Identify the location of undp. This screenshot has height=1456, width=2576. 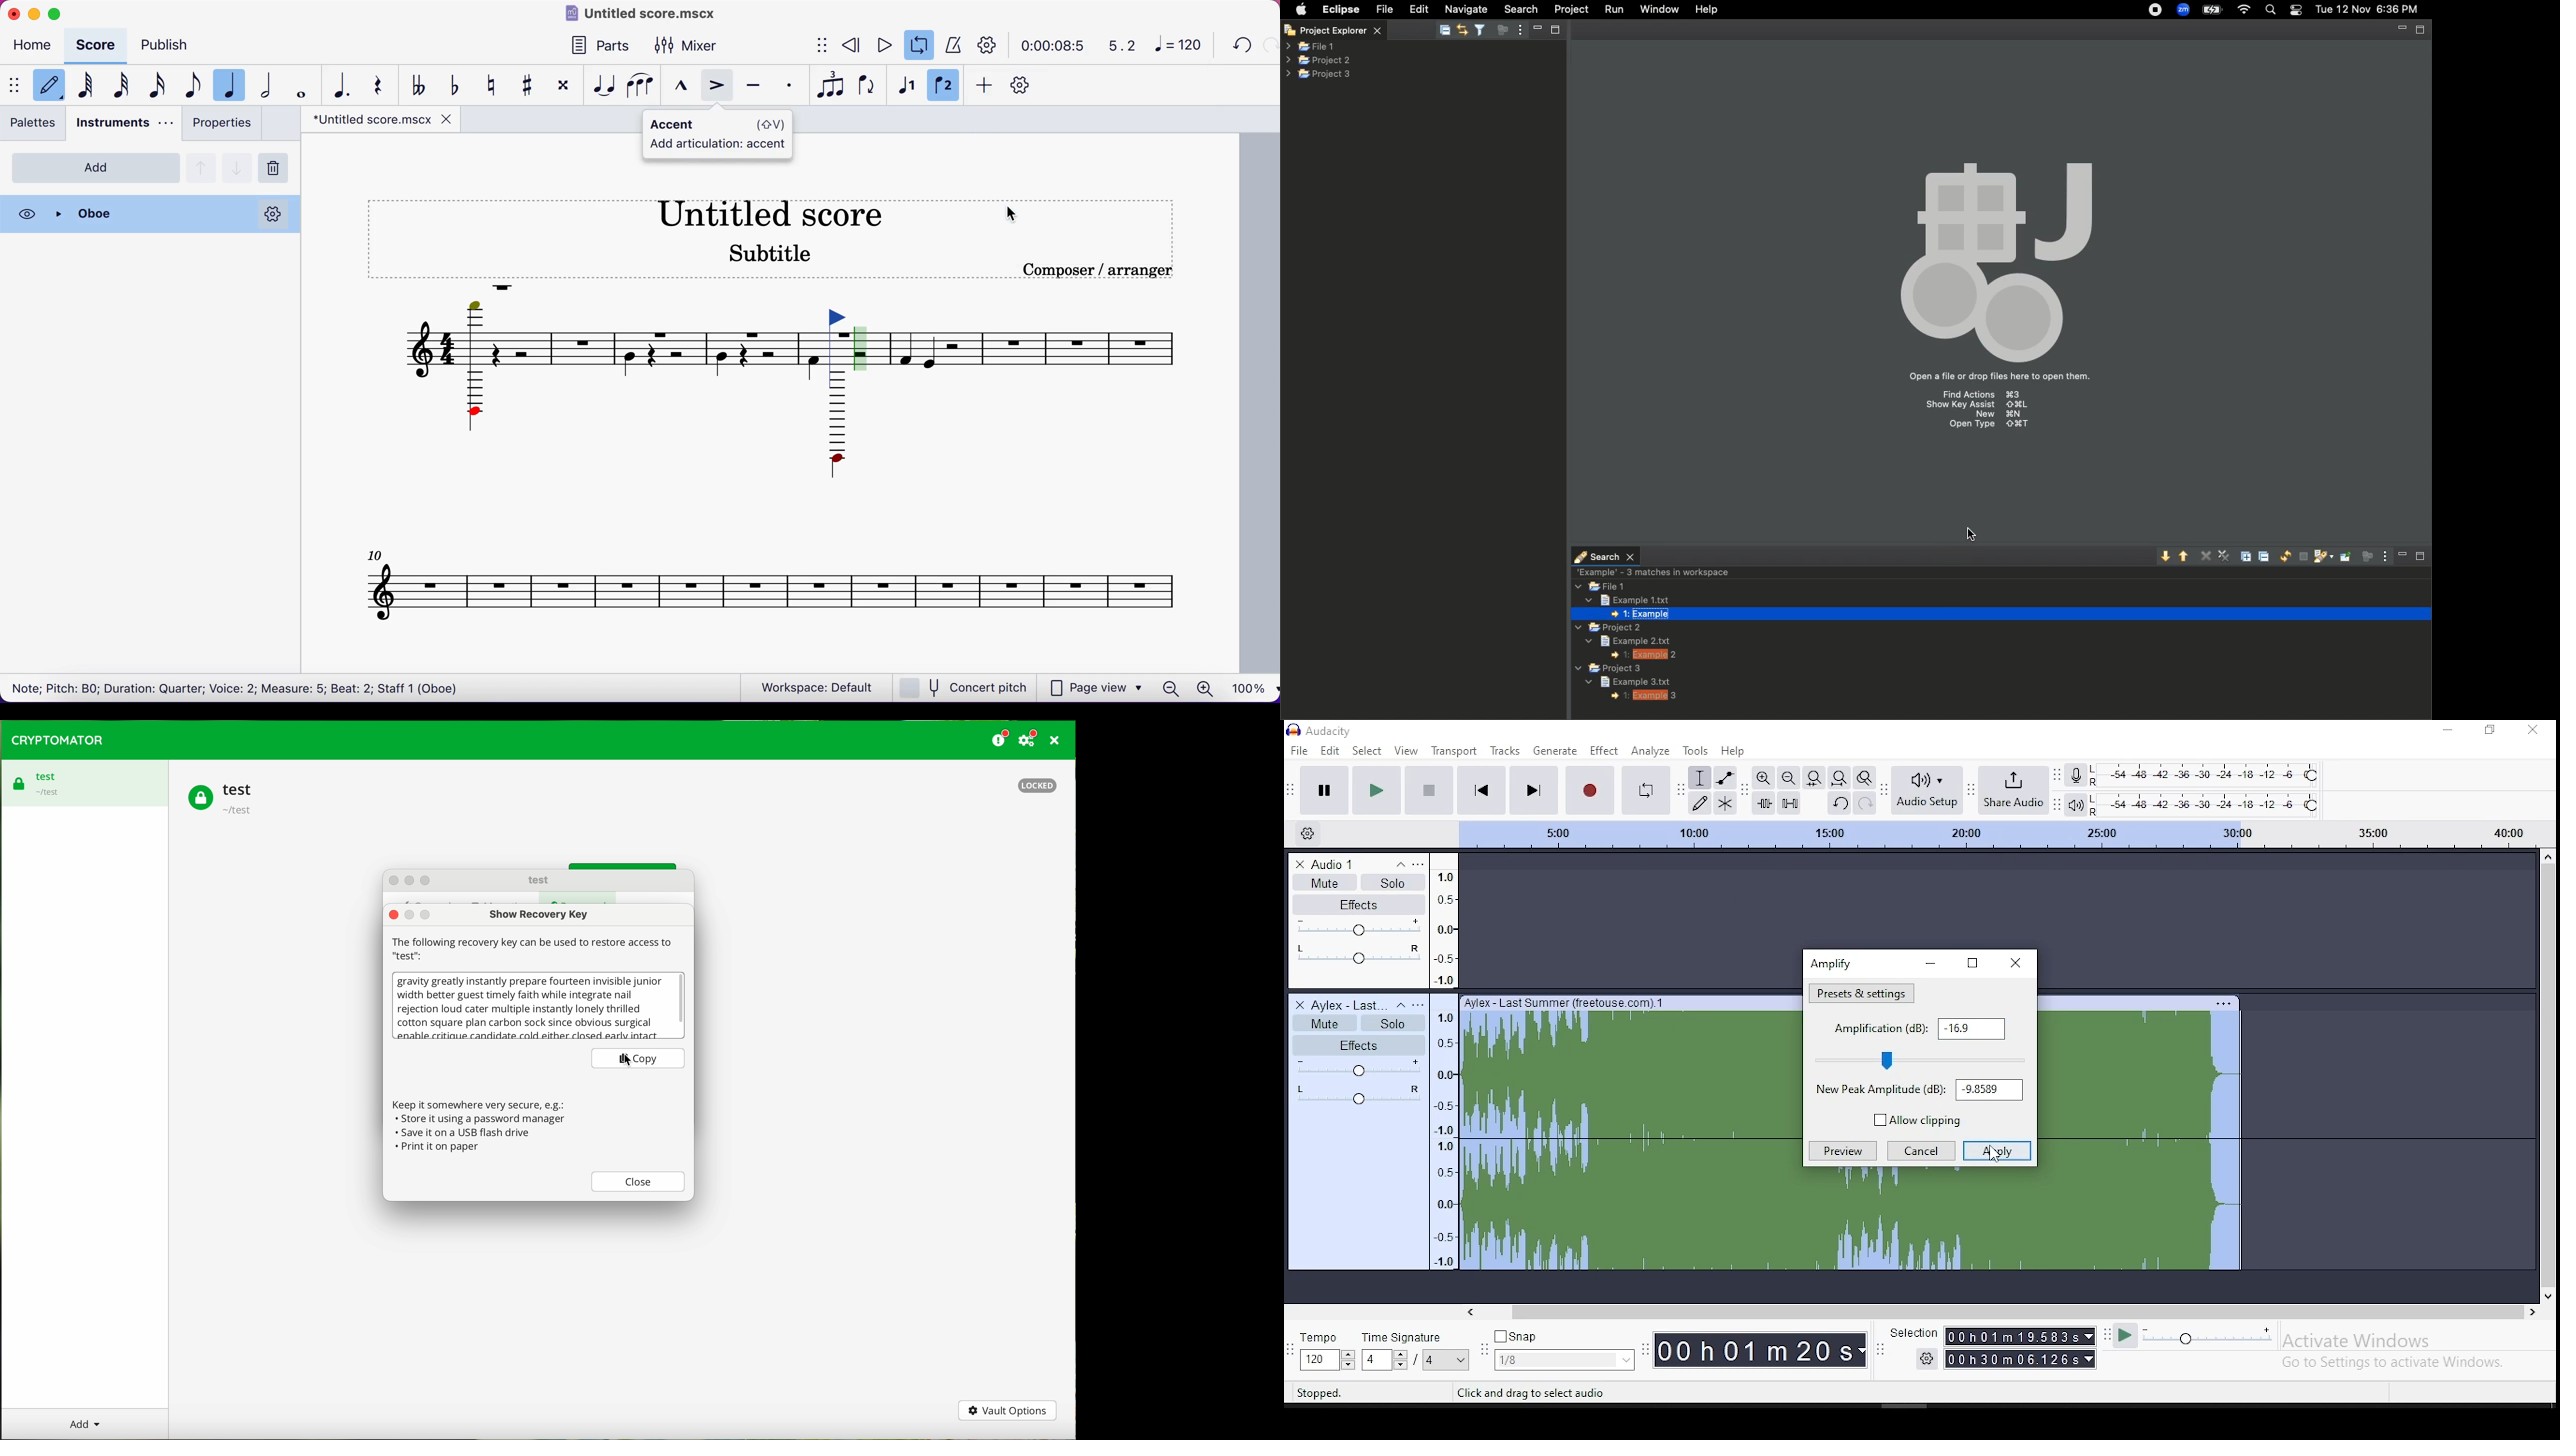
(1239, 46).